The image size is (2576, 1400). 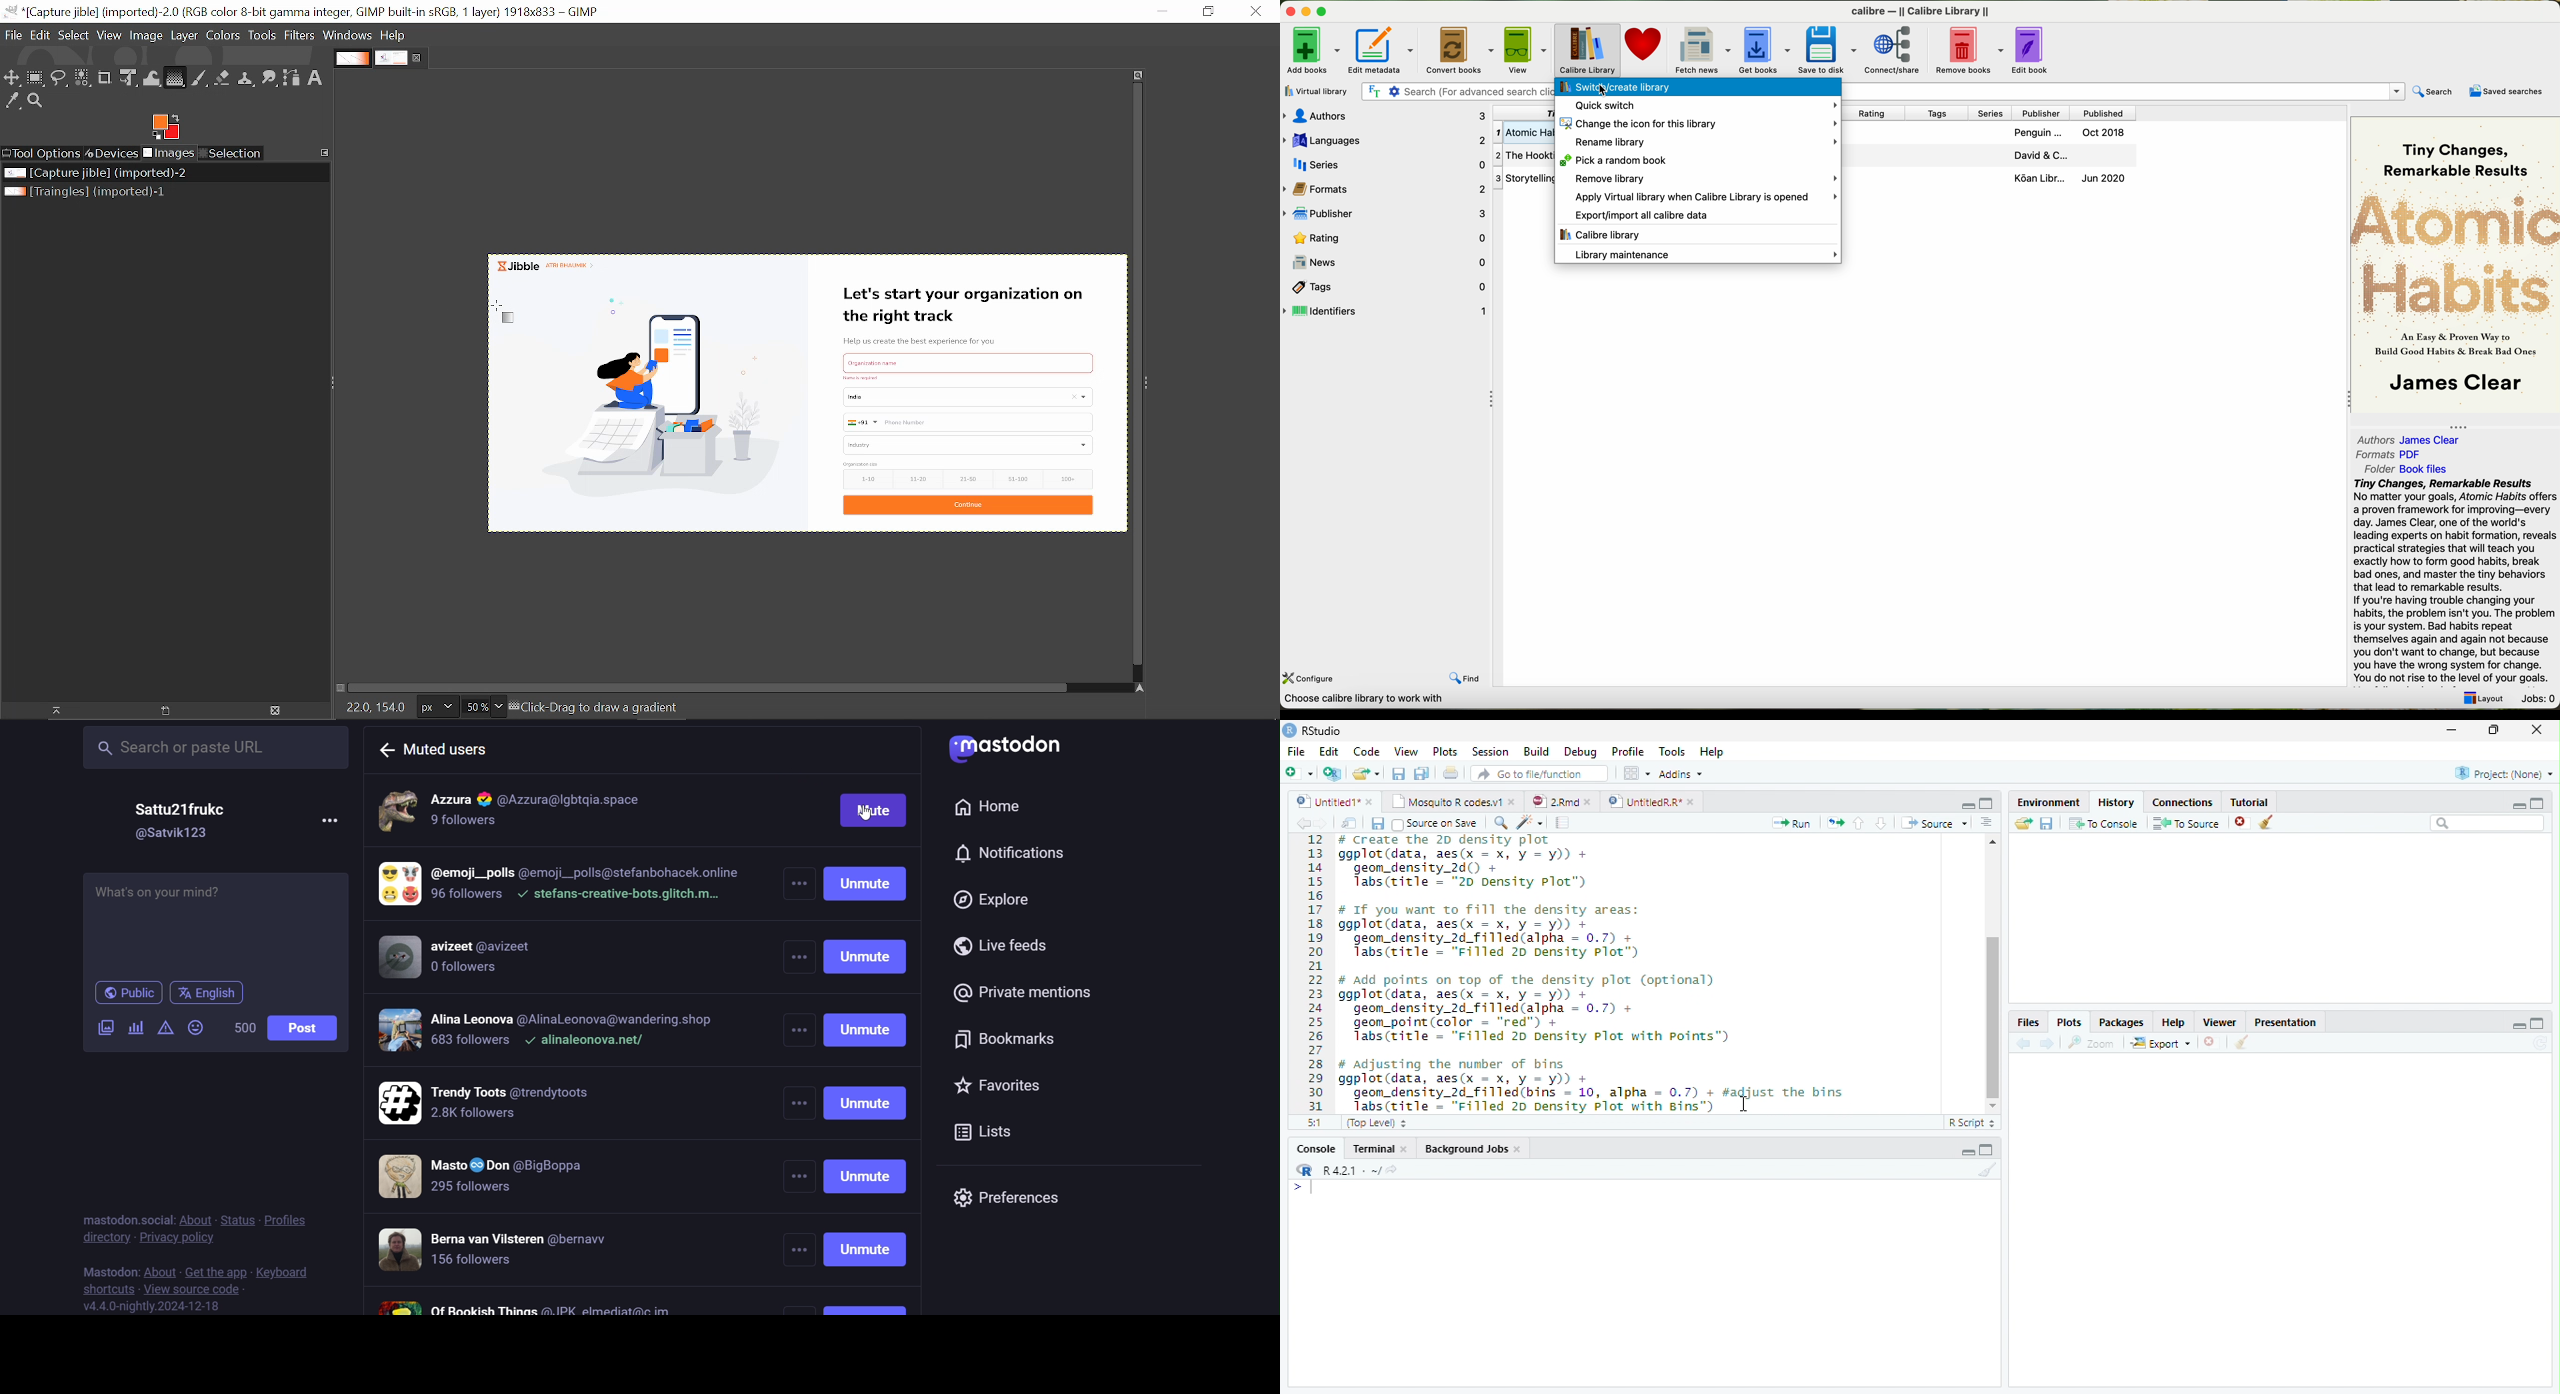 I want to click on 12 # Create the ZD density plot
13 ggplot(data, aes(x = x, y = y)) +

14 geom_density_2d() +

15 Tabs(ritle - "20 Density Plot”)

16

17 # If you want to ill the density areas:

18 ggplot(data, aes(x = x, y = y)) +

19 geom_density_2d_filled(alpha = 0.7) +

20 Tabs(title = "Filled 20 Density Plot”)

21

22 # add points on top of the density plot (optional)

23 ggplot(data, aes(x = x, y = y)) +

24 geom_density_2d_filled(alpha = 0.7) +

25 geom_point(color = “red") +

26 Tabs(title = "Filled 20 Density Plot with points”)

27

28 # adjusting the number of bins

29 ggplot(data, aes(x = x, y = y)) +

30 geom_density_2d_filled(bins = 10, alpha = 0.7) + #adjust the bins
31 Jabs(ritle = “Filled 20 Density Plot with Bins"), so click(x=1614, y=975).